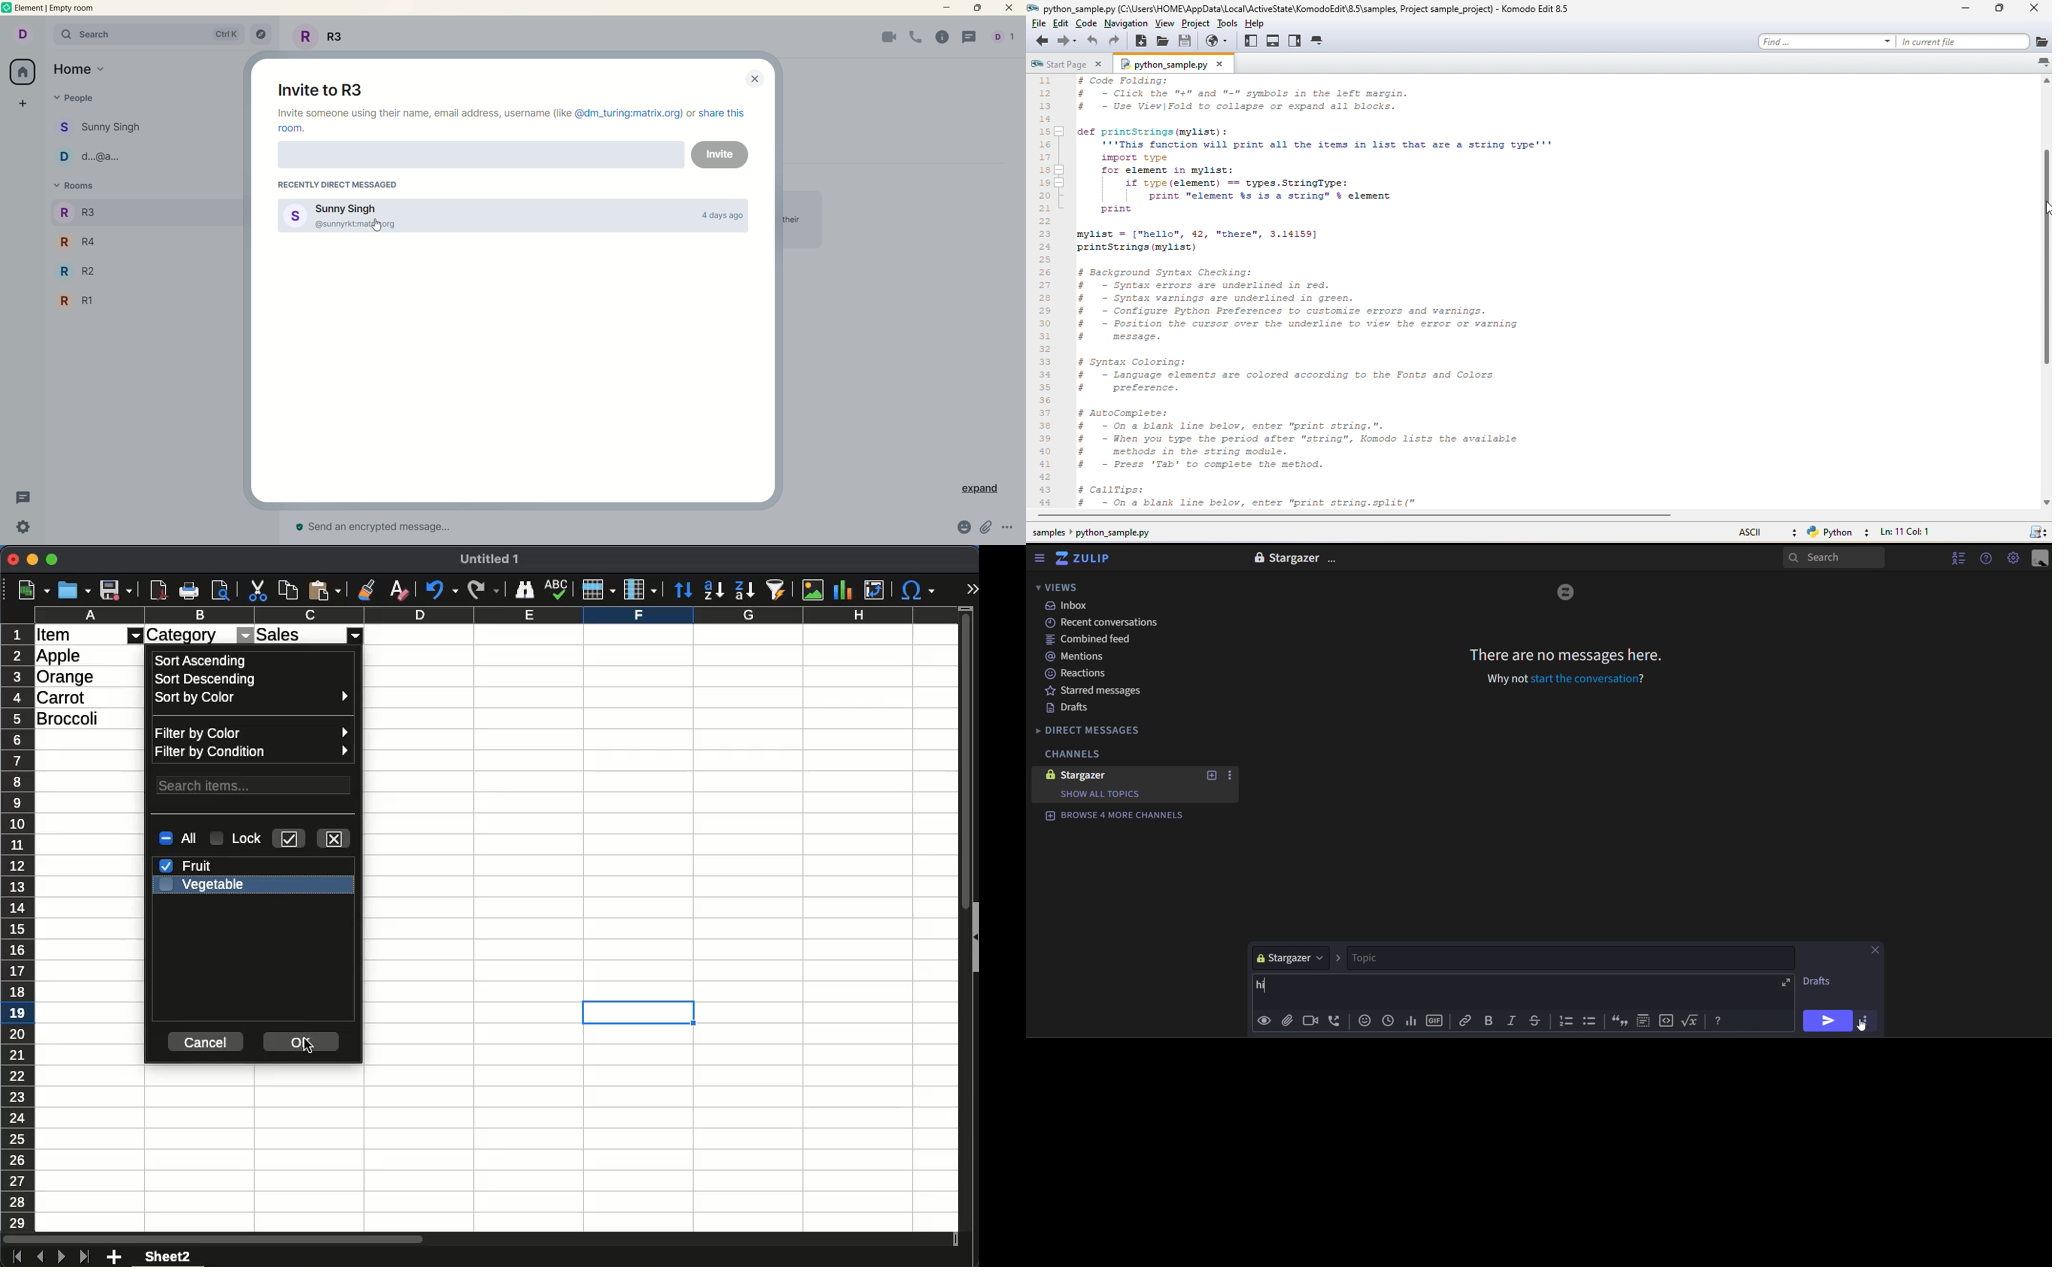 Image resolution: width=2072 pixels, height=1288 pixels. I want to click on Why not, so click(1501, 680).